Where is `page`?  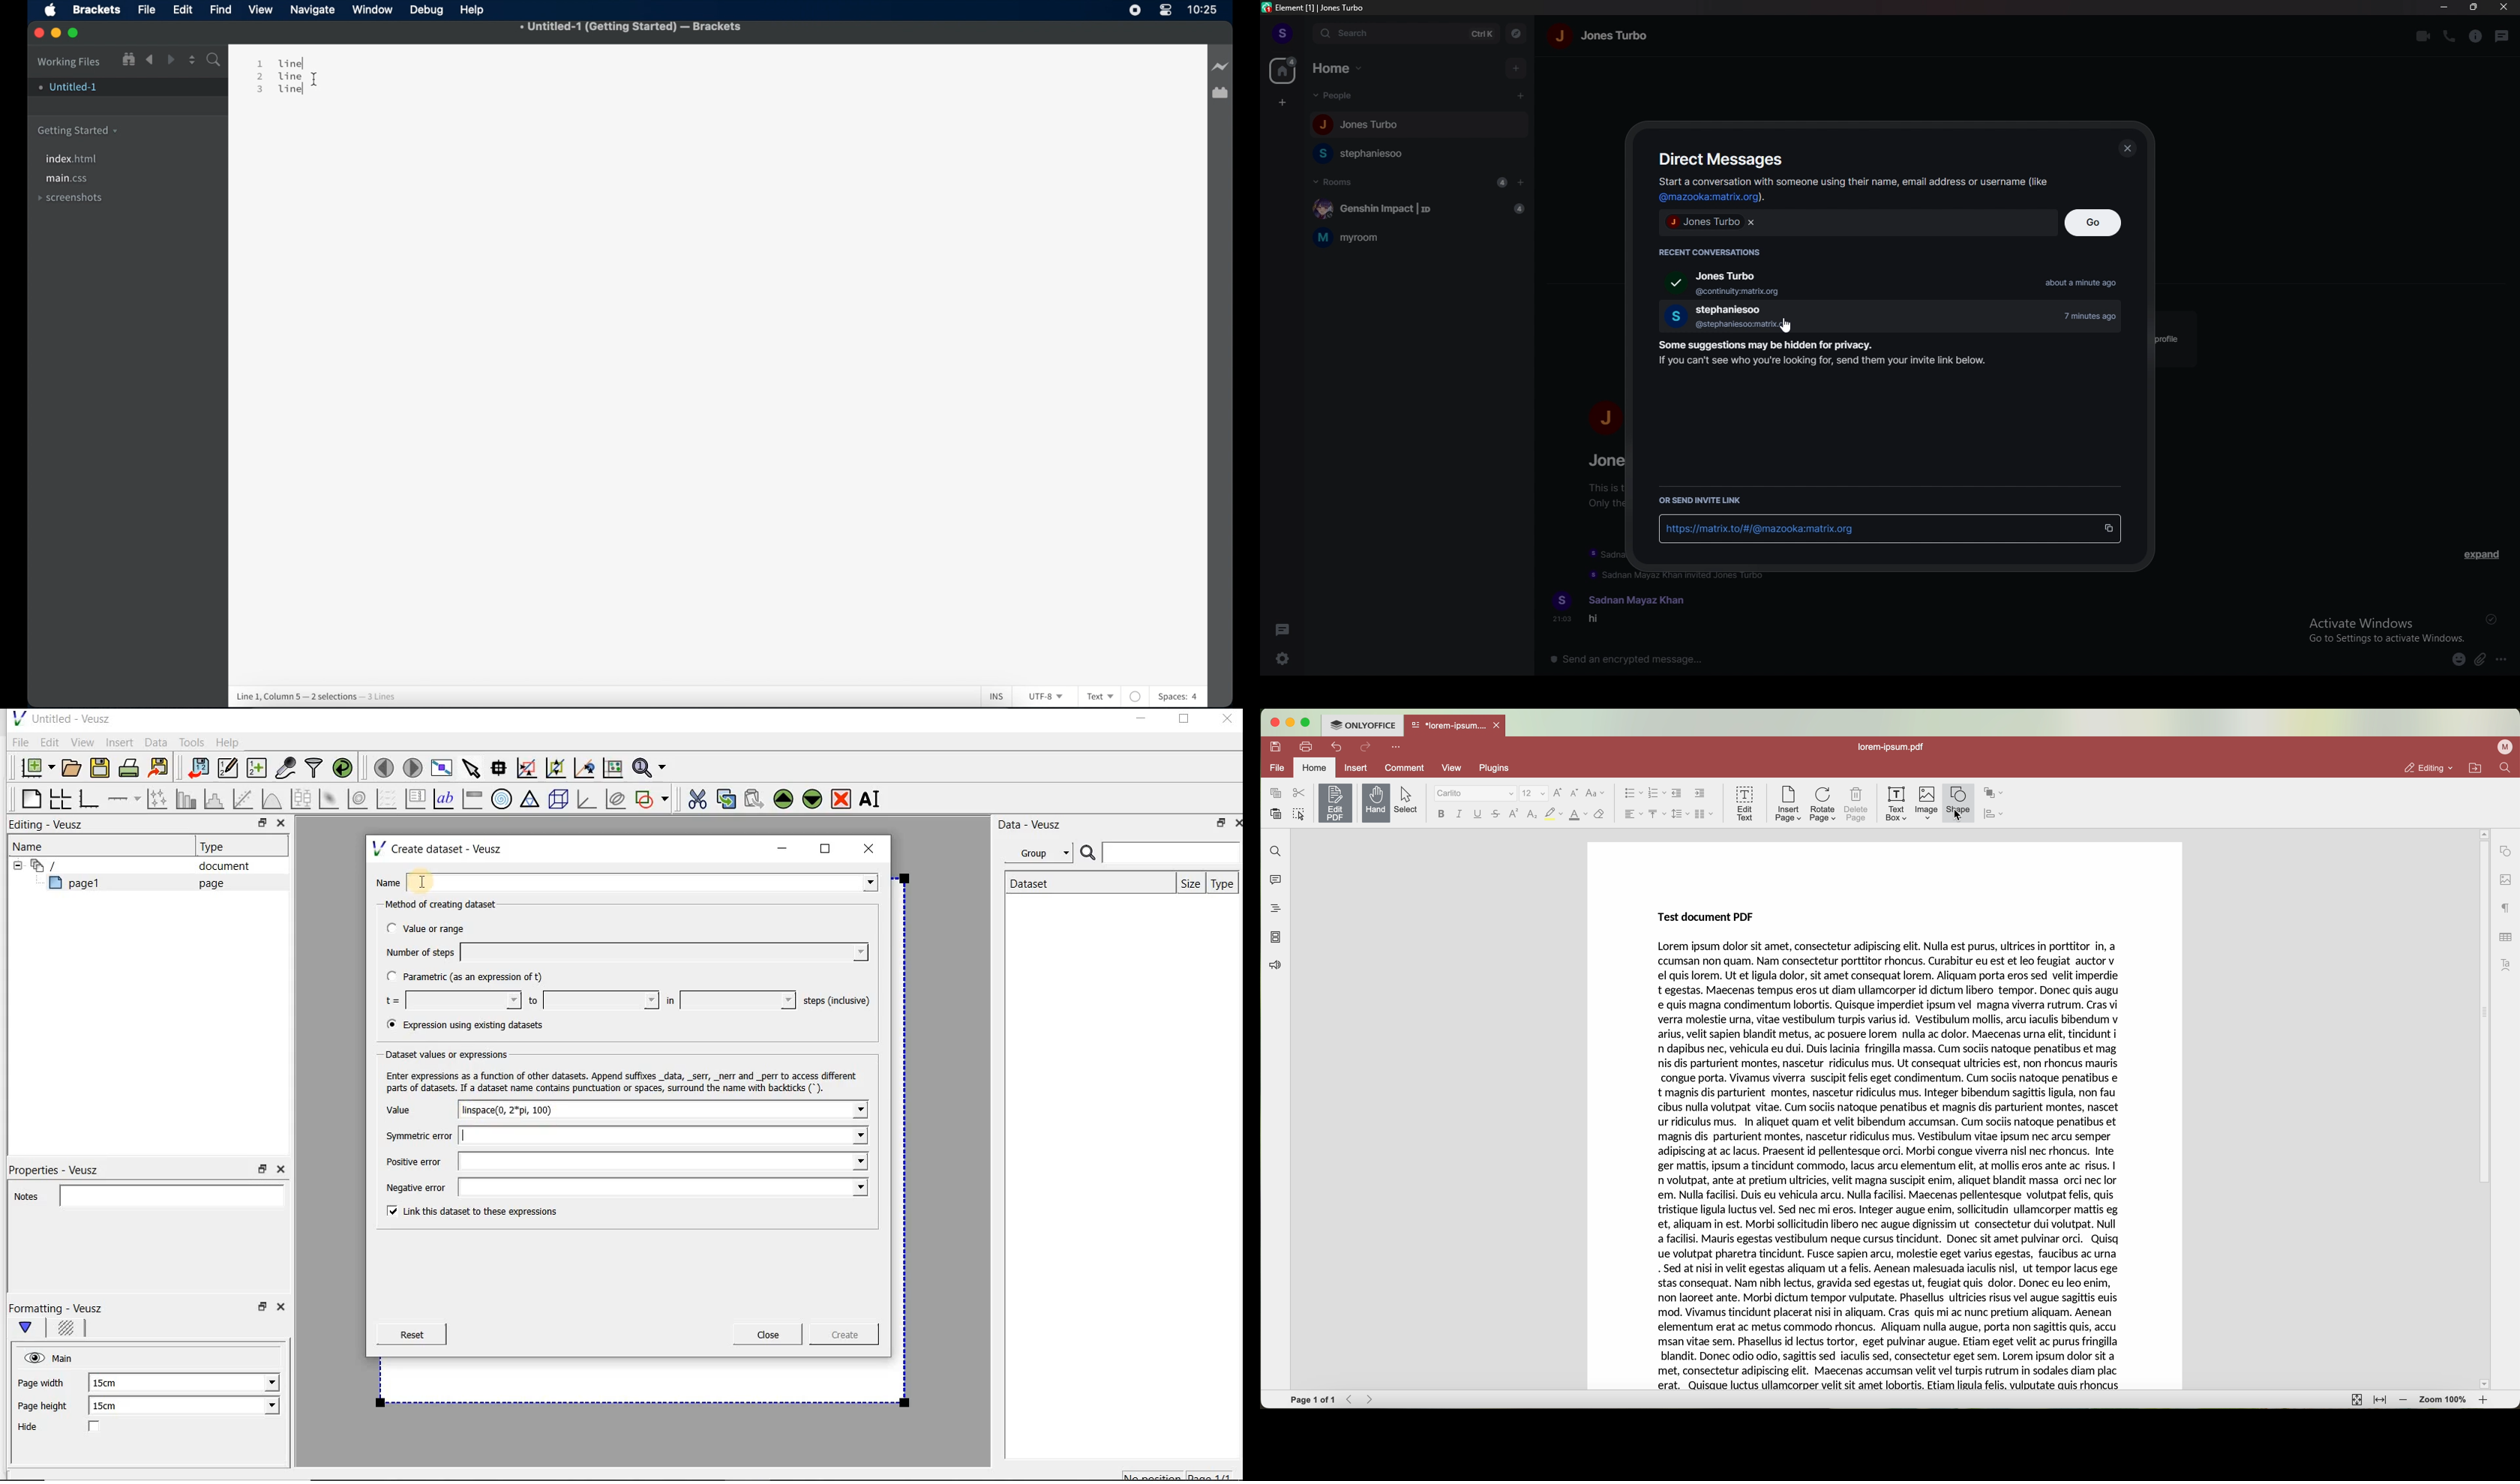
page is located at coordinates (208, 883).